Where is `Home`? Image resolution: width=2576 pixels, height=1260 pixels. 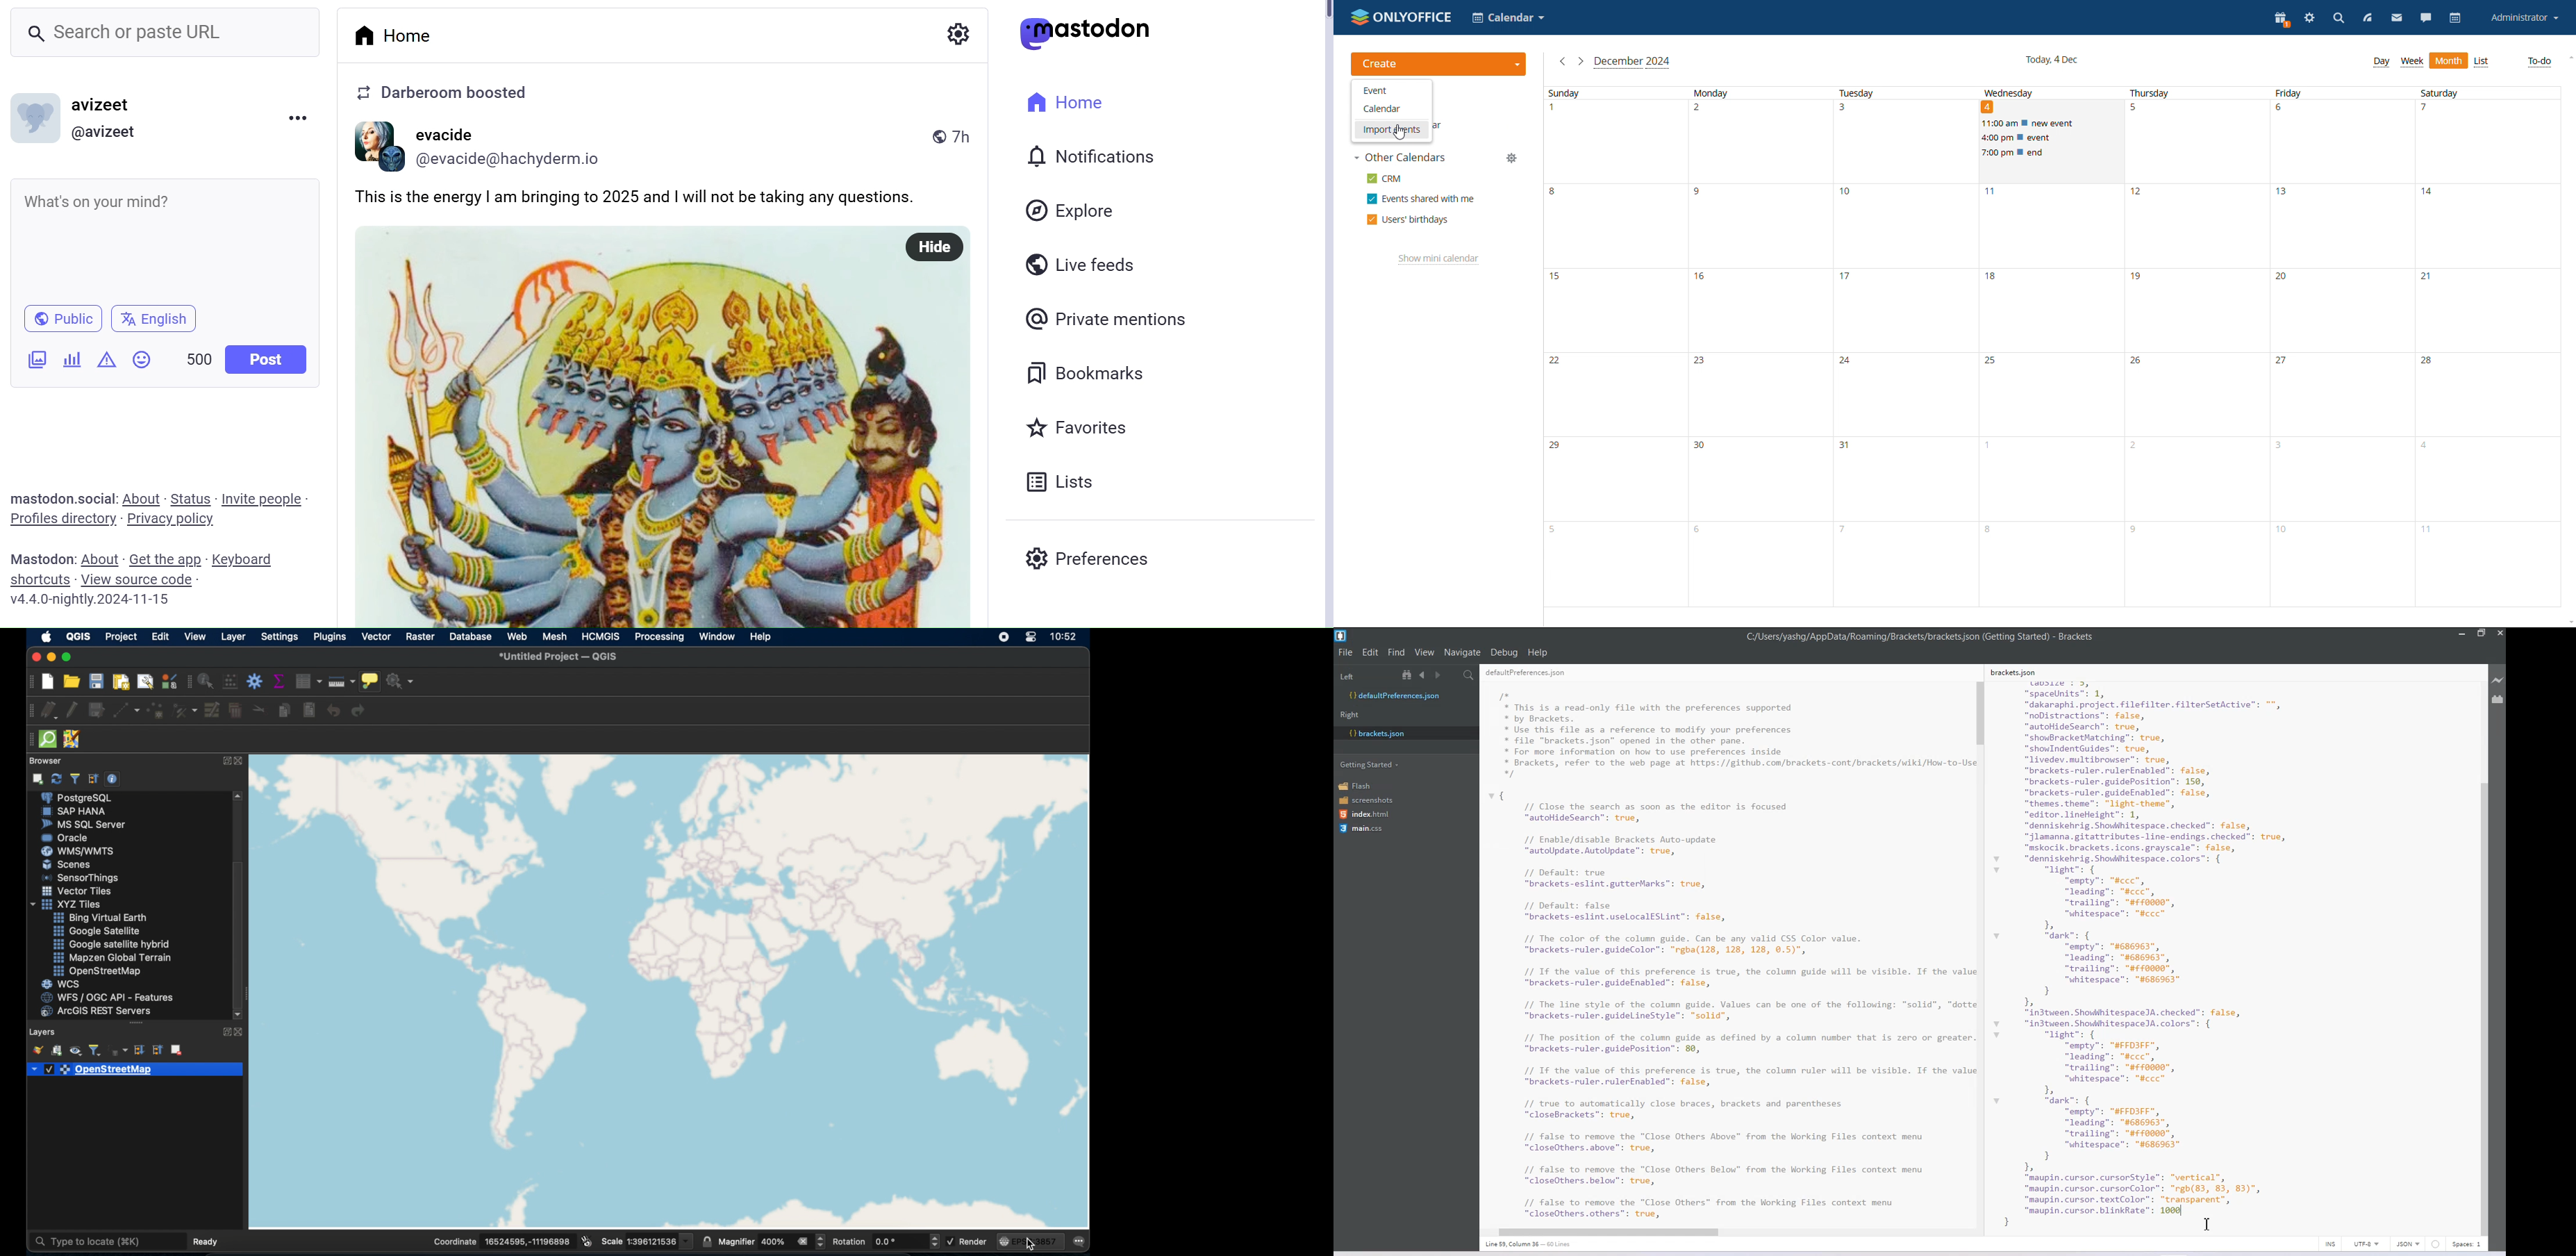 Home is located at coordinates (1065, 102).